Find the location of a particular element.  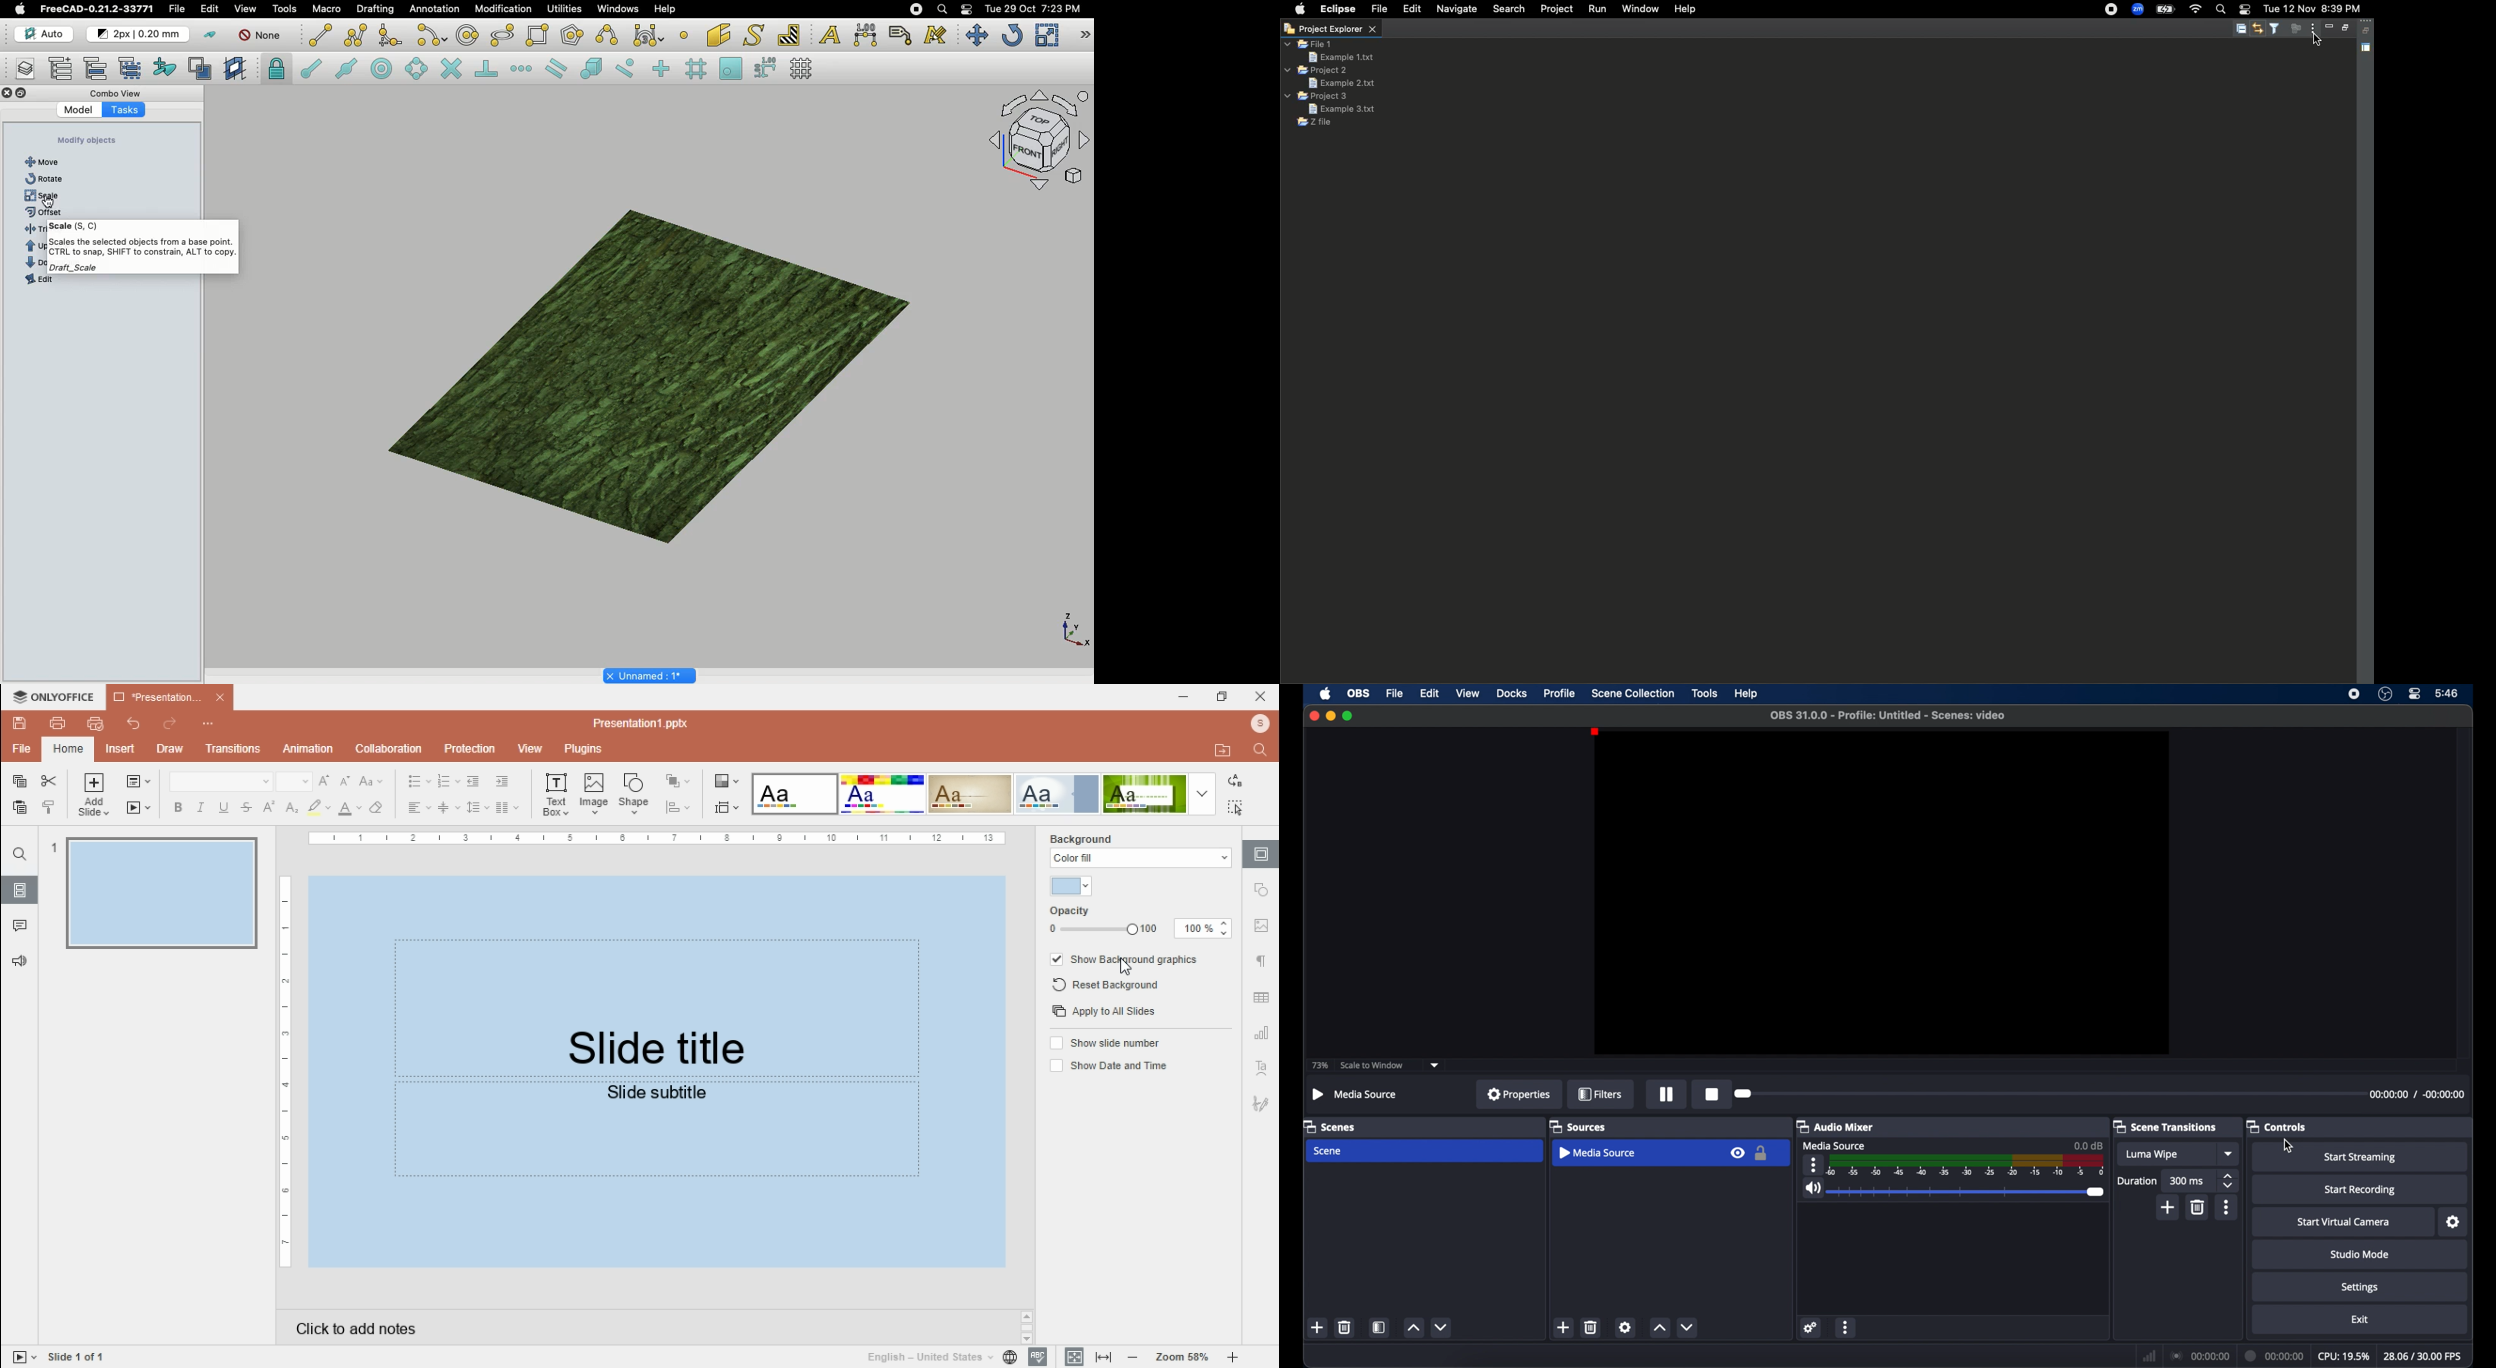

Add to construction group is located at coordinates (166, 70).